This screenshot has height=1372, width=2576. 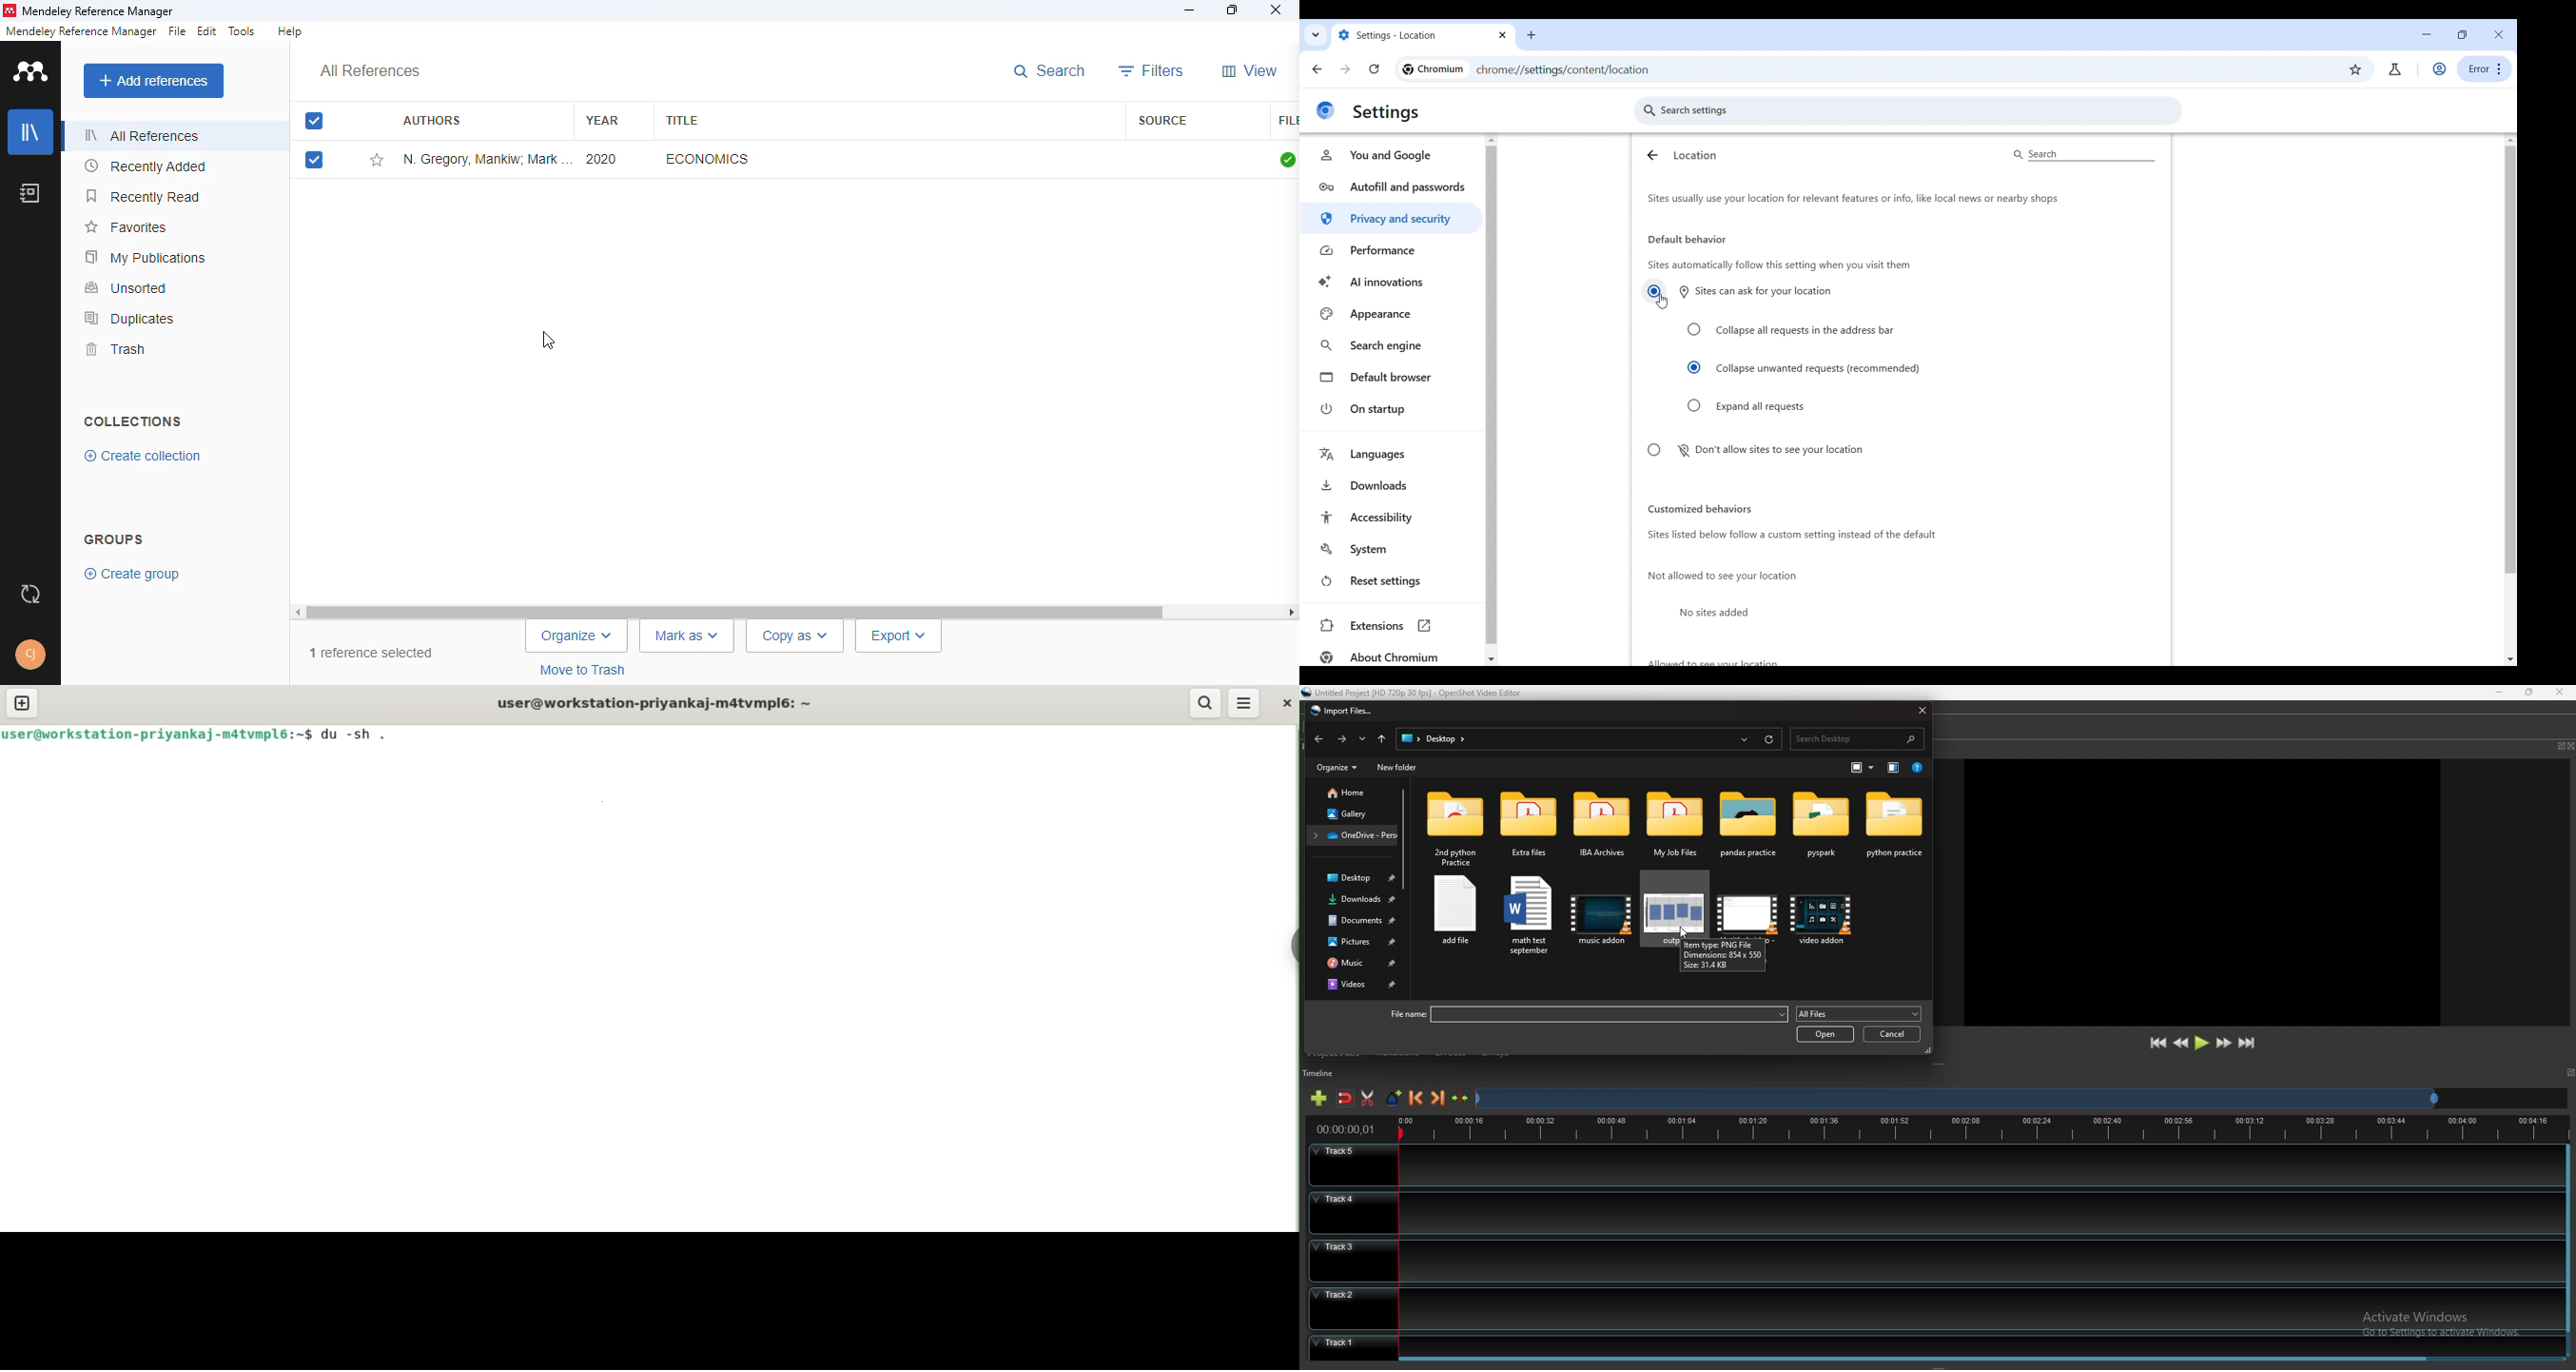 What do you see at coordinates (899, 636) in the screenshot?
I see `export` at bounding box center [899, 636].